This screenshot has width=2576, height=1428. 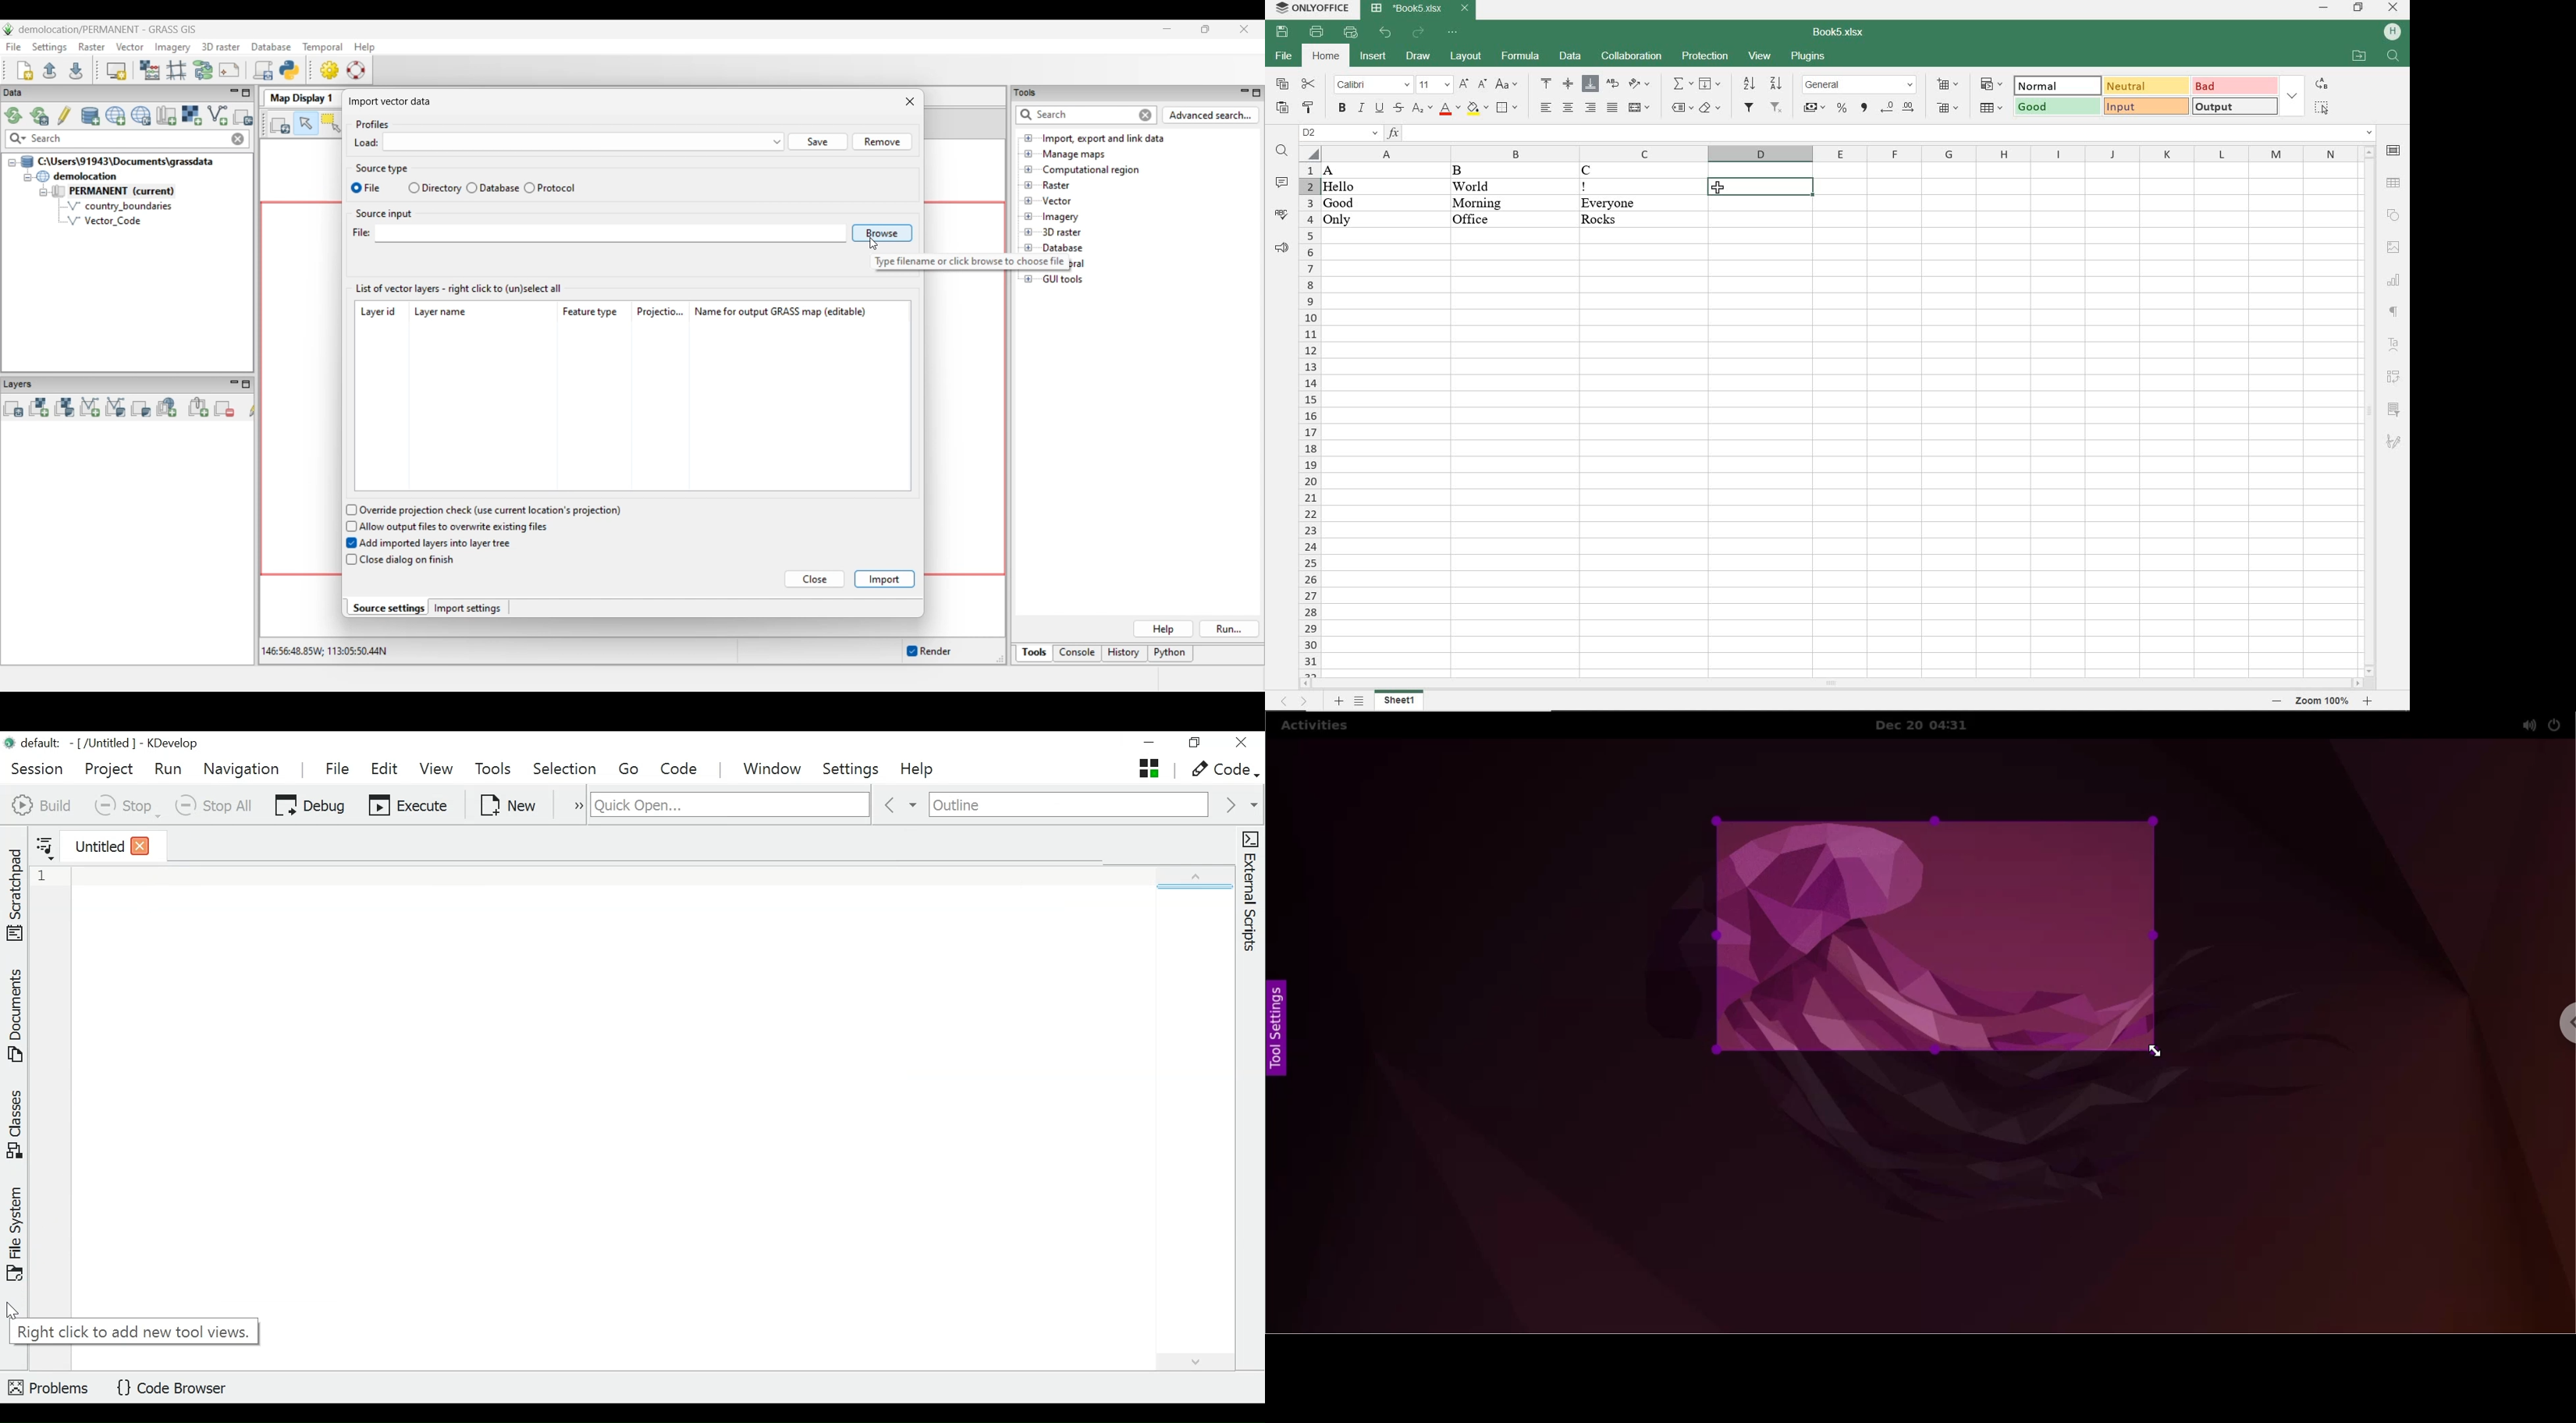 What do you see at coordinates (1808, 57) in the screenshot?
I see `plugins` at bounding box center [1808, 57].